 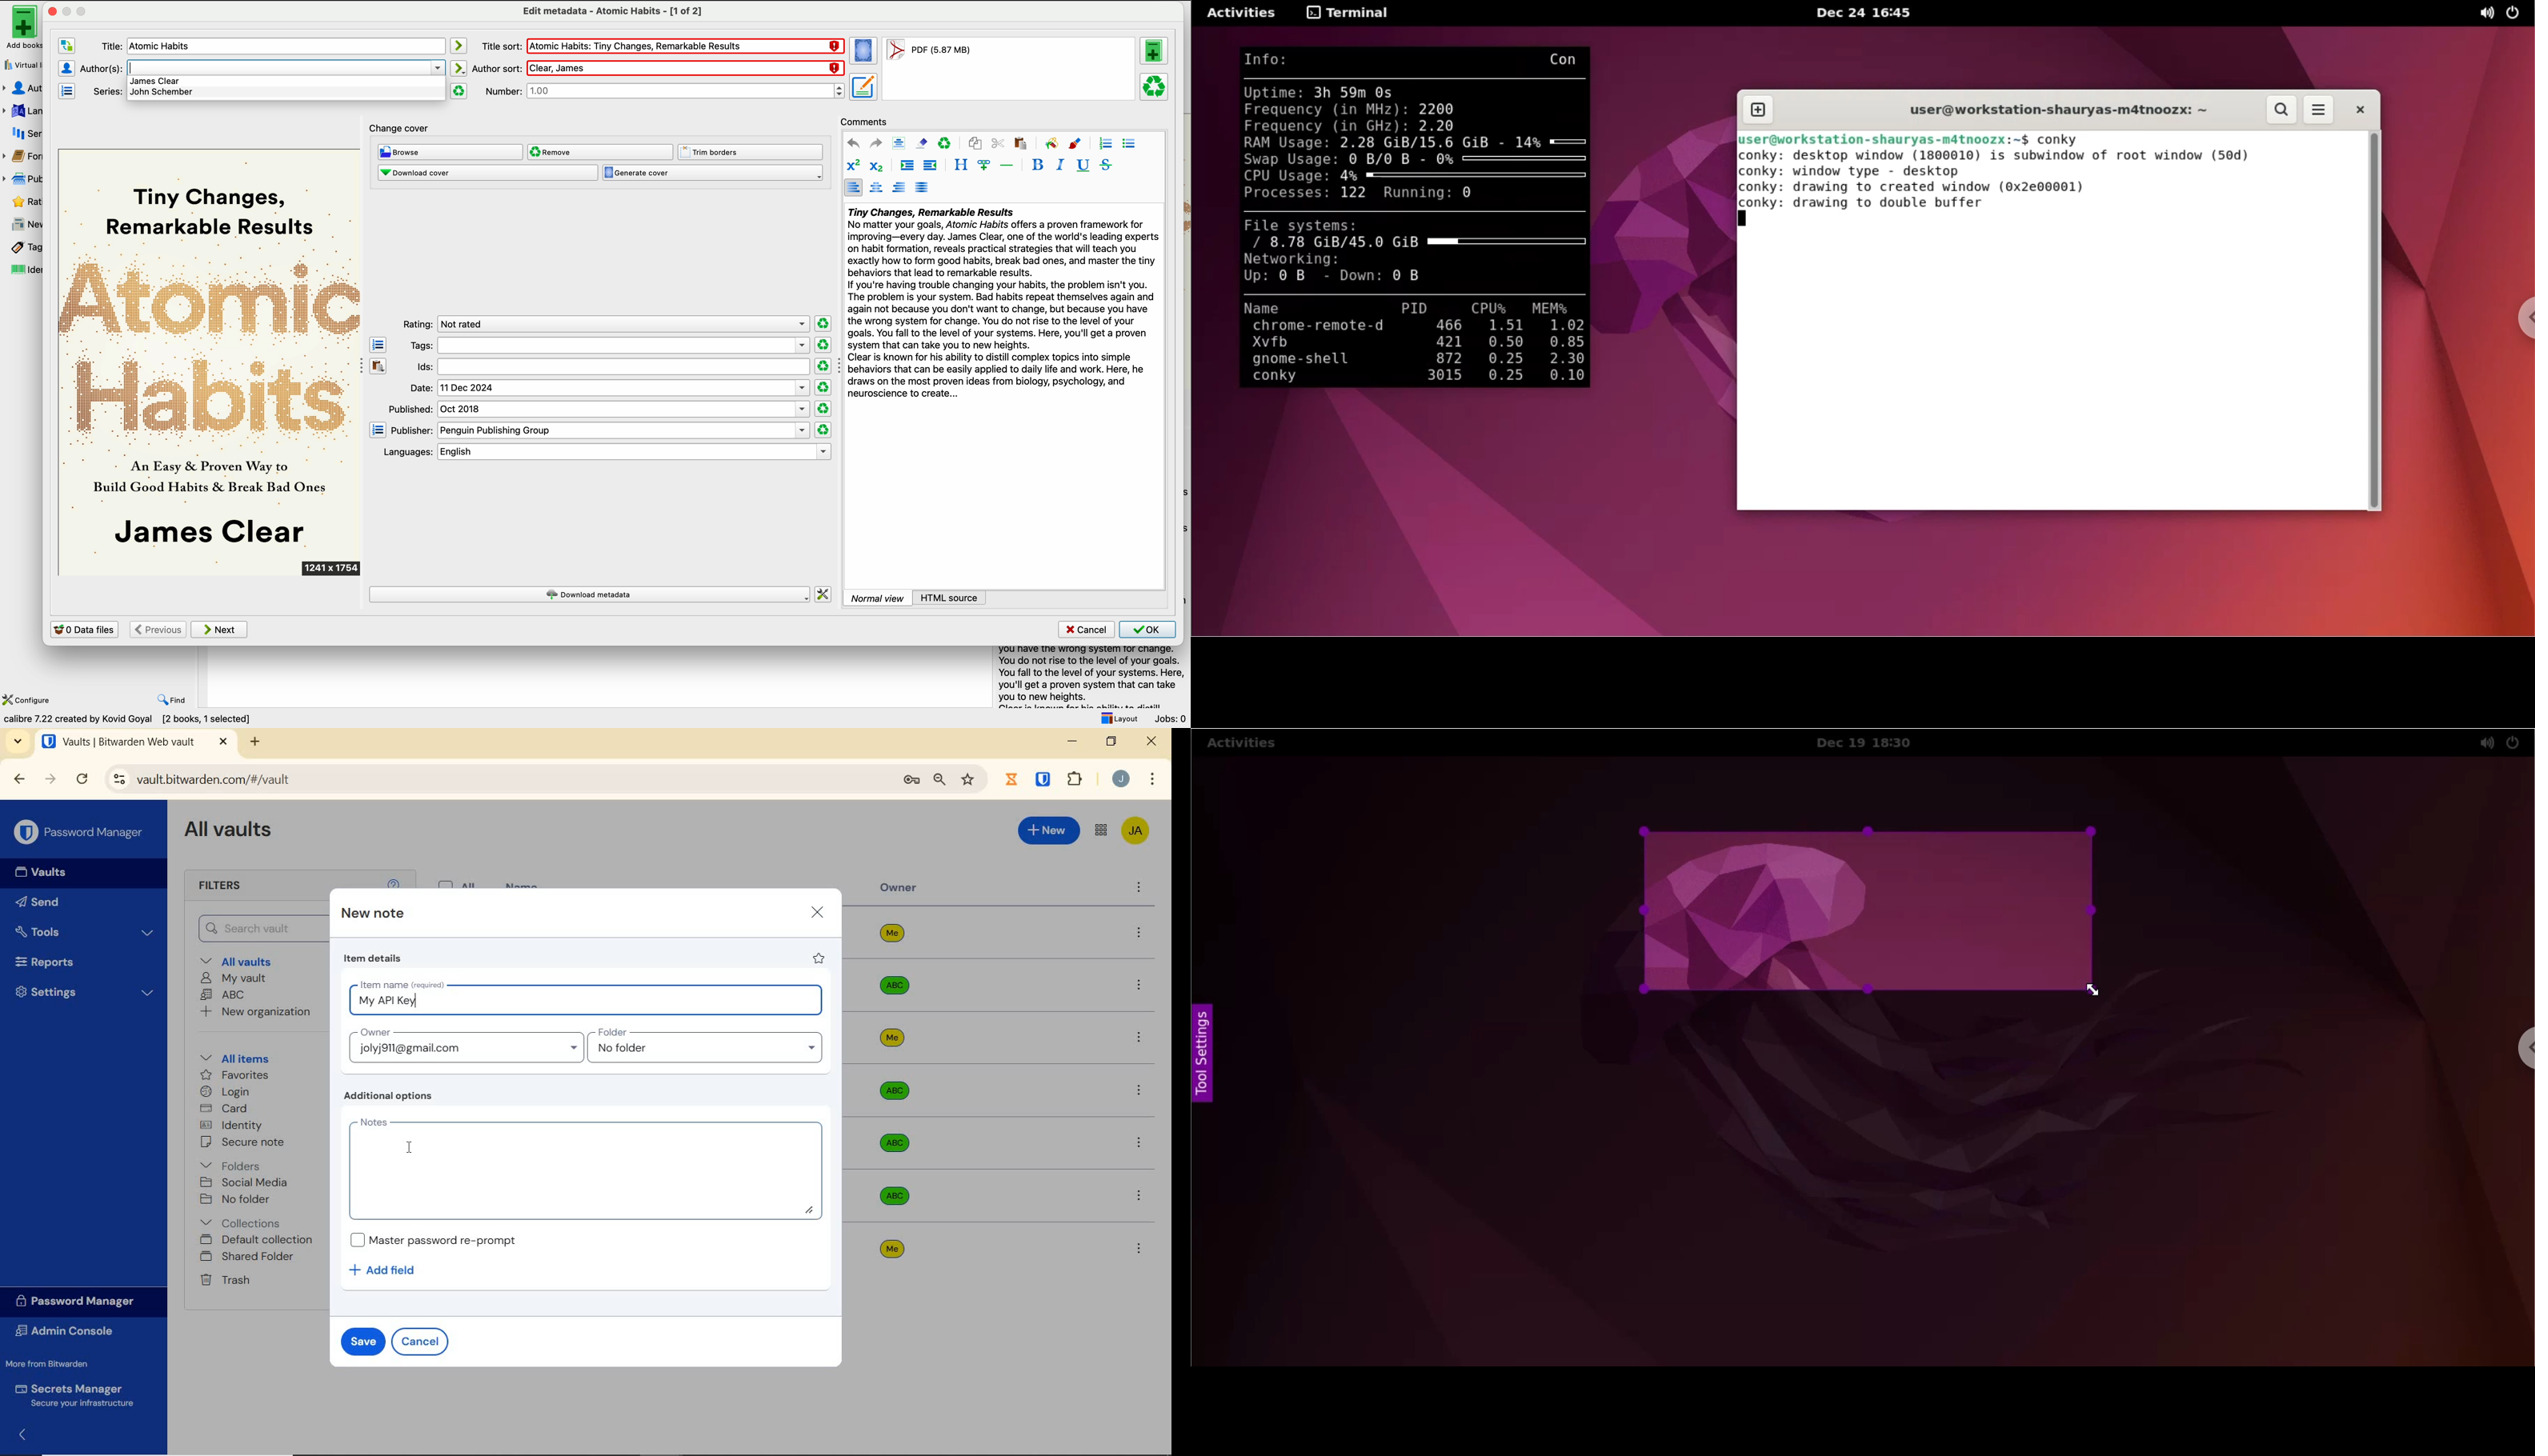 I want to click on generate cover, so click(x=713, y=173).